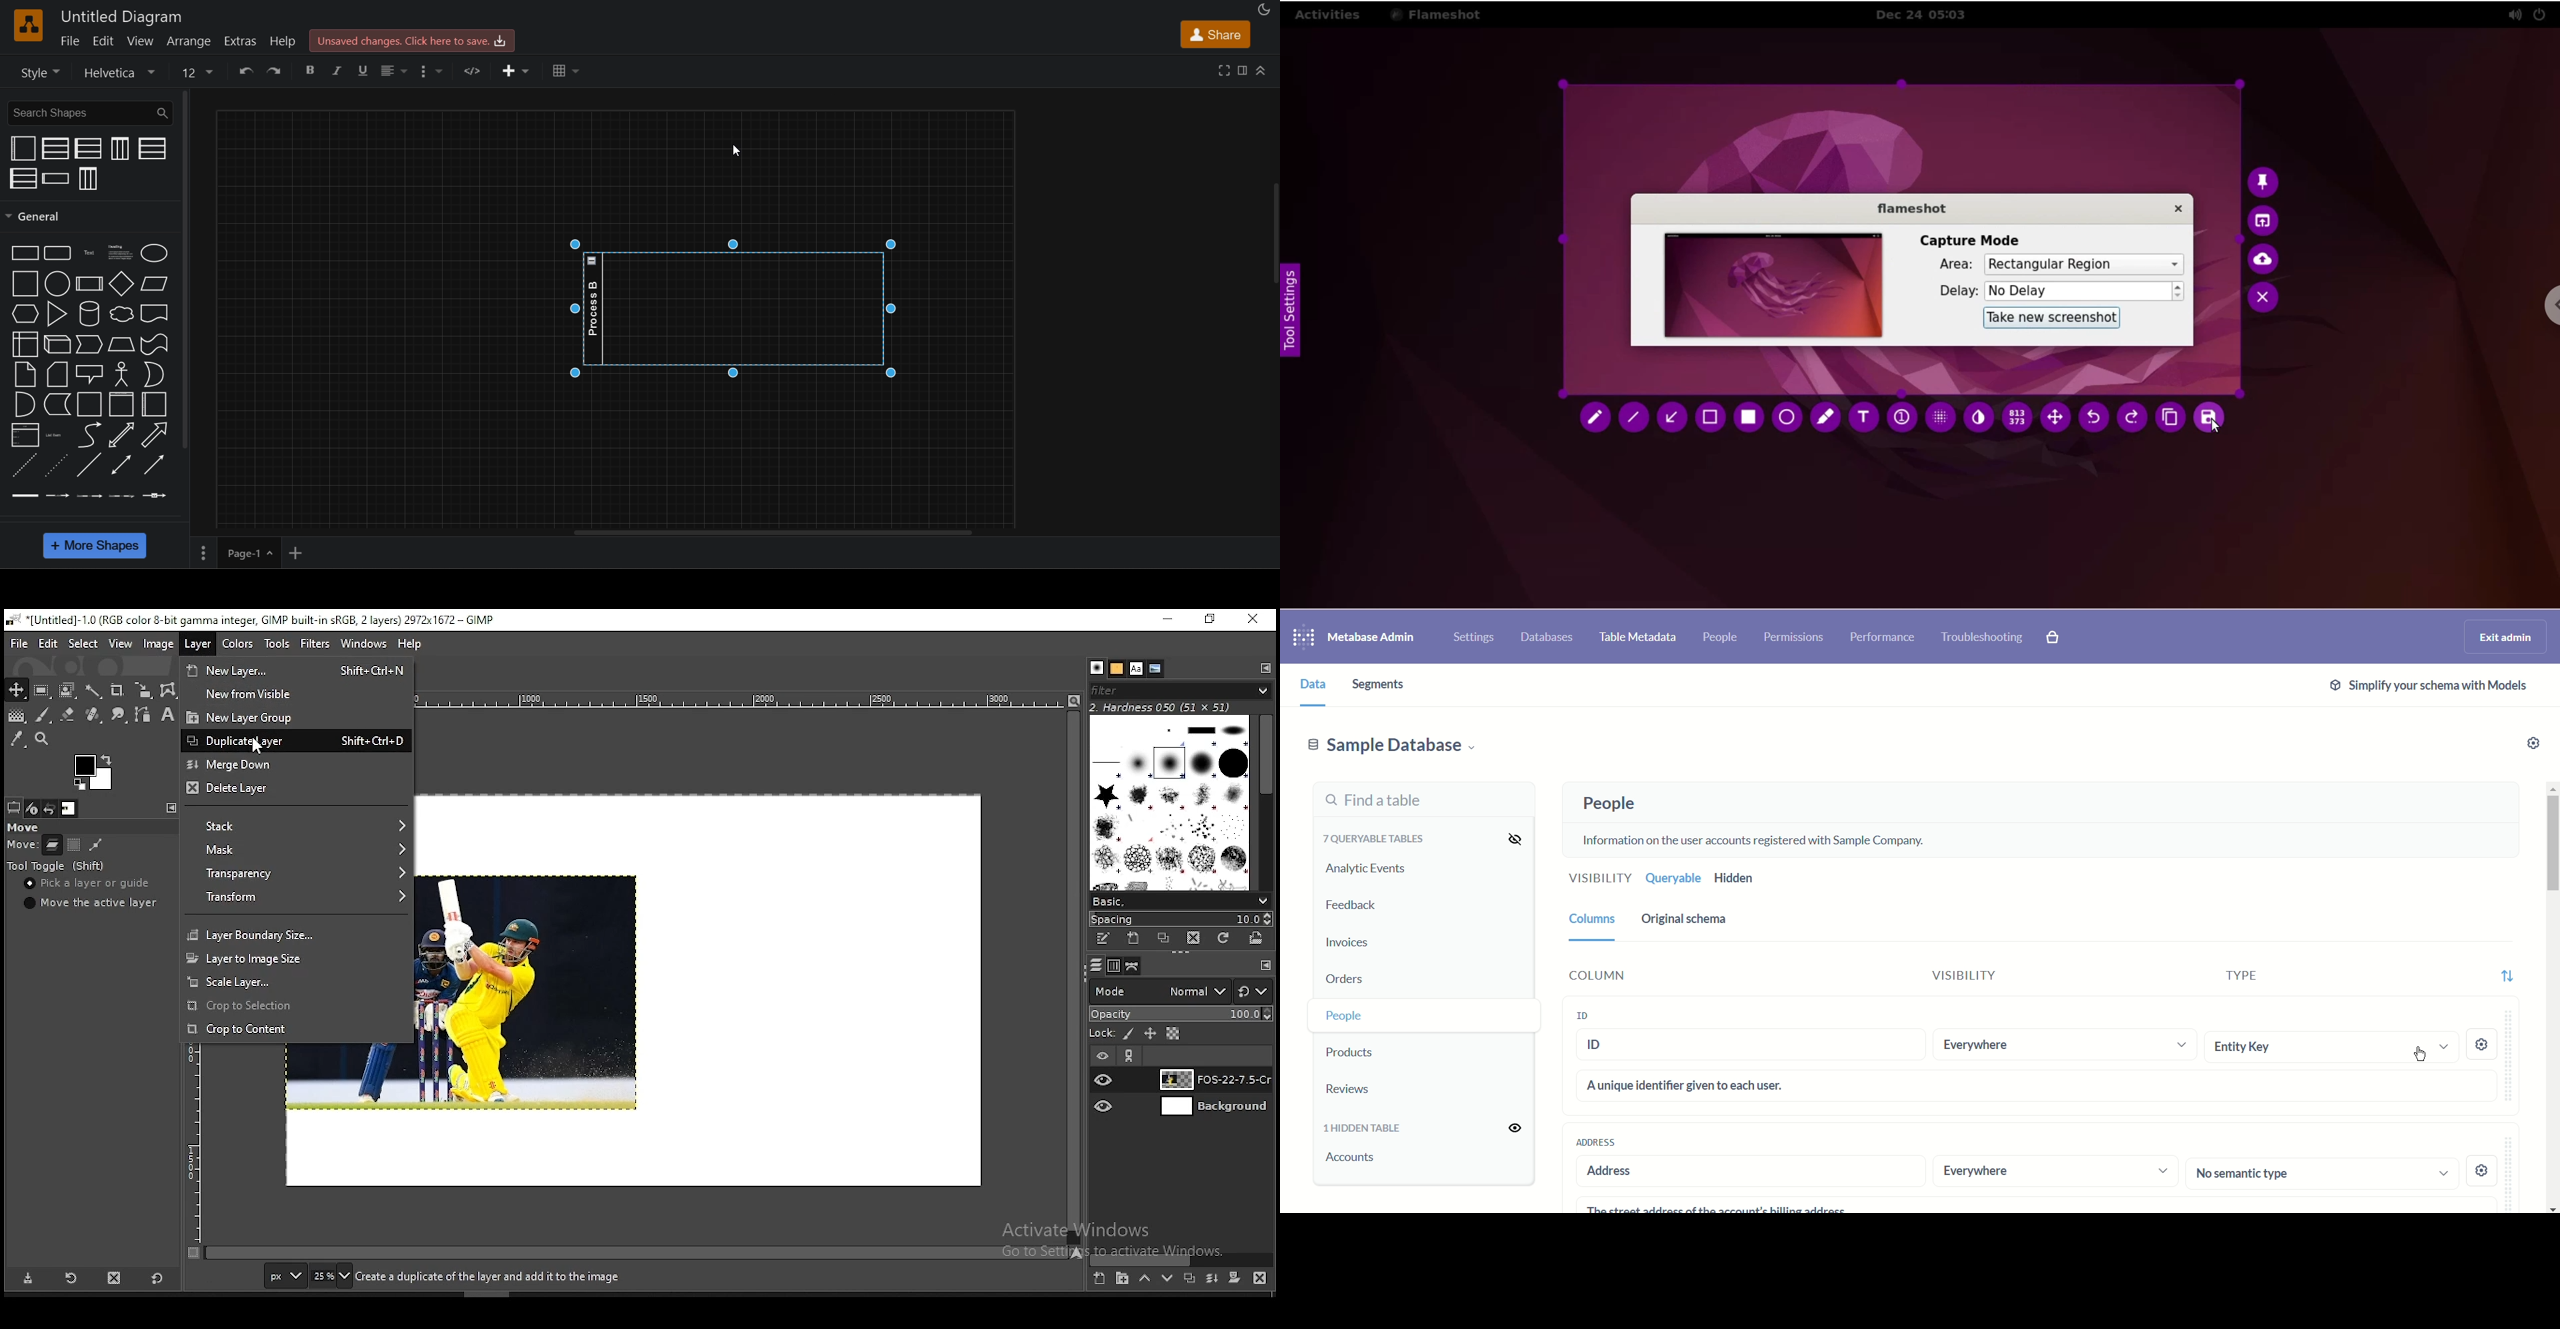  Describe the element at coordinates (1261, 71) in the screenshot. I see `collapase/expand` at that location.